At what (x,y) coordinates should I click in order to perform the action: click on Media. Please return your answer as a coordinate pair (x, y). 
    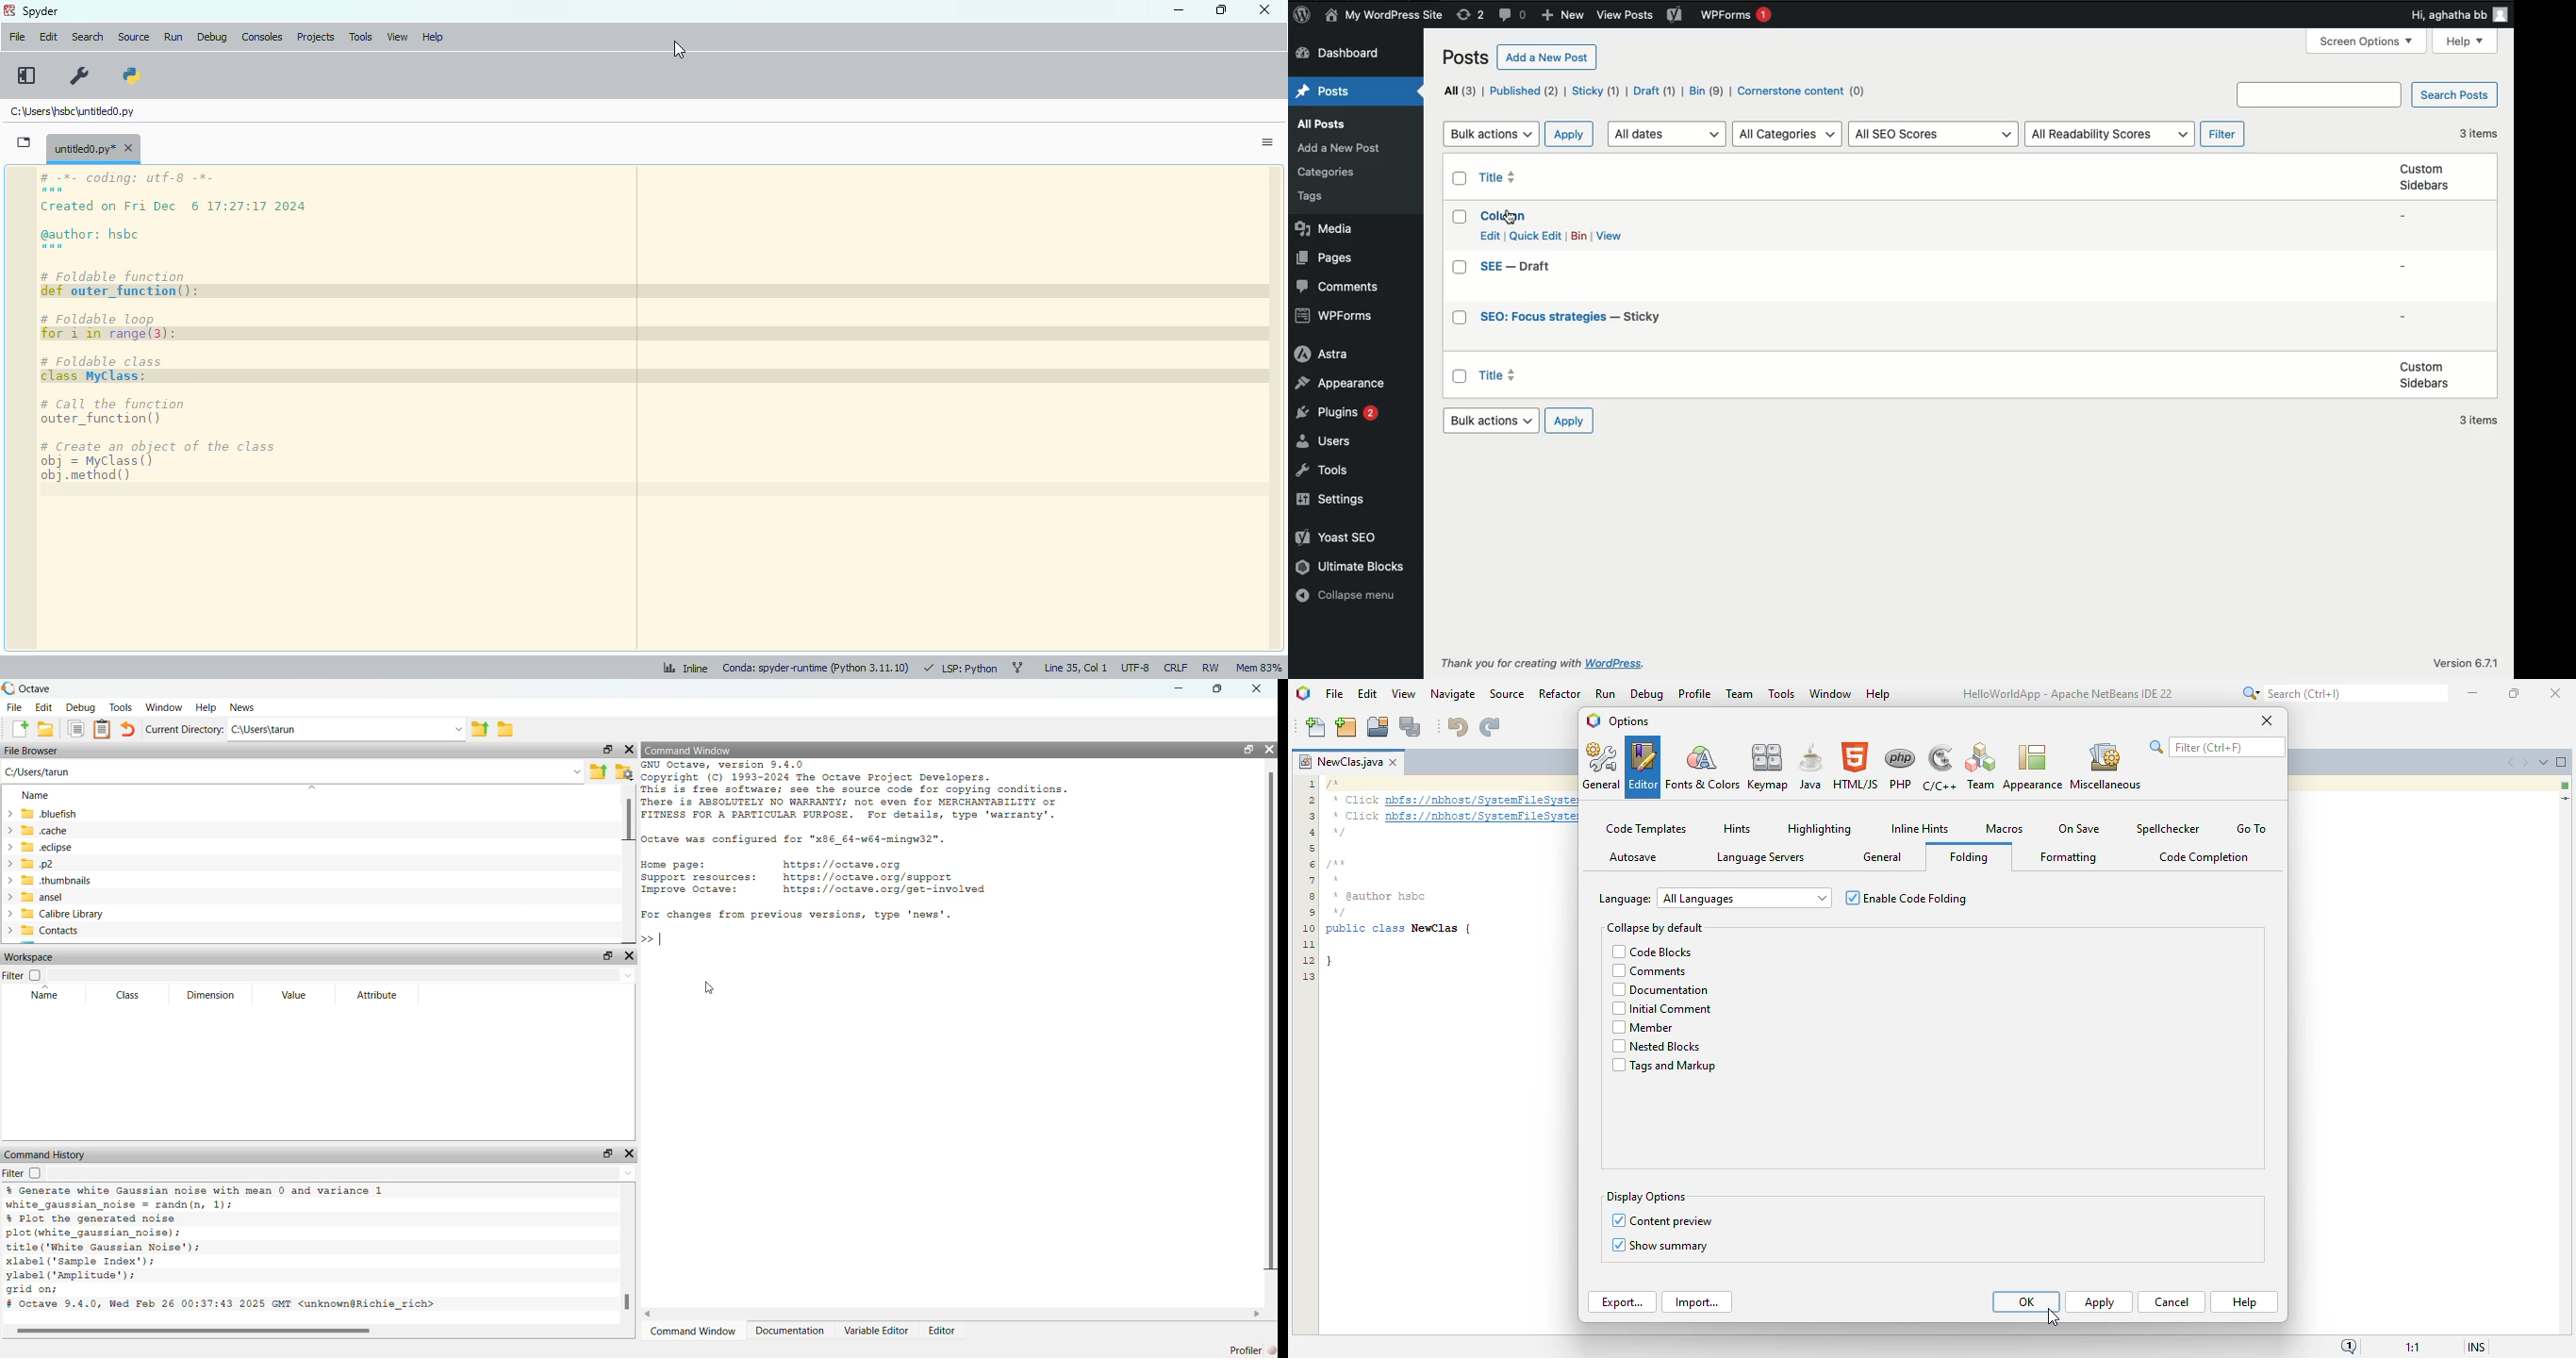
    Looking at the image, I should click on (1326, 230).